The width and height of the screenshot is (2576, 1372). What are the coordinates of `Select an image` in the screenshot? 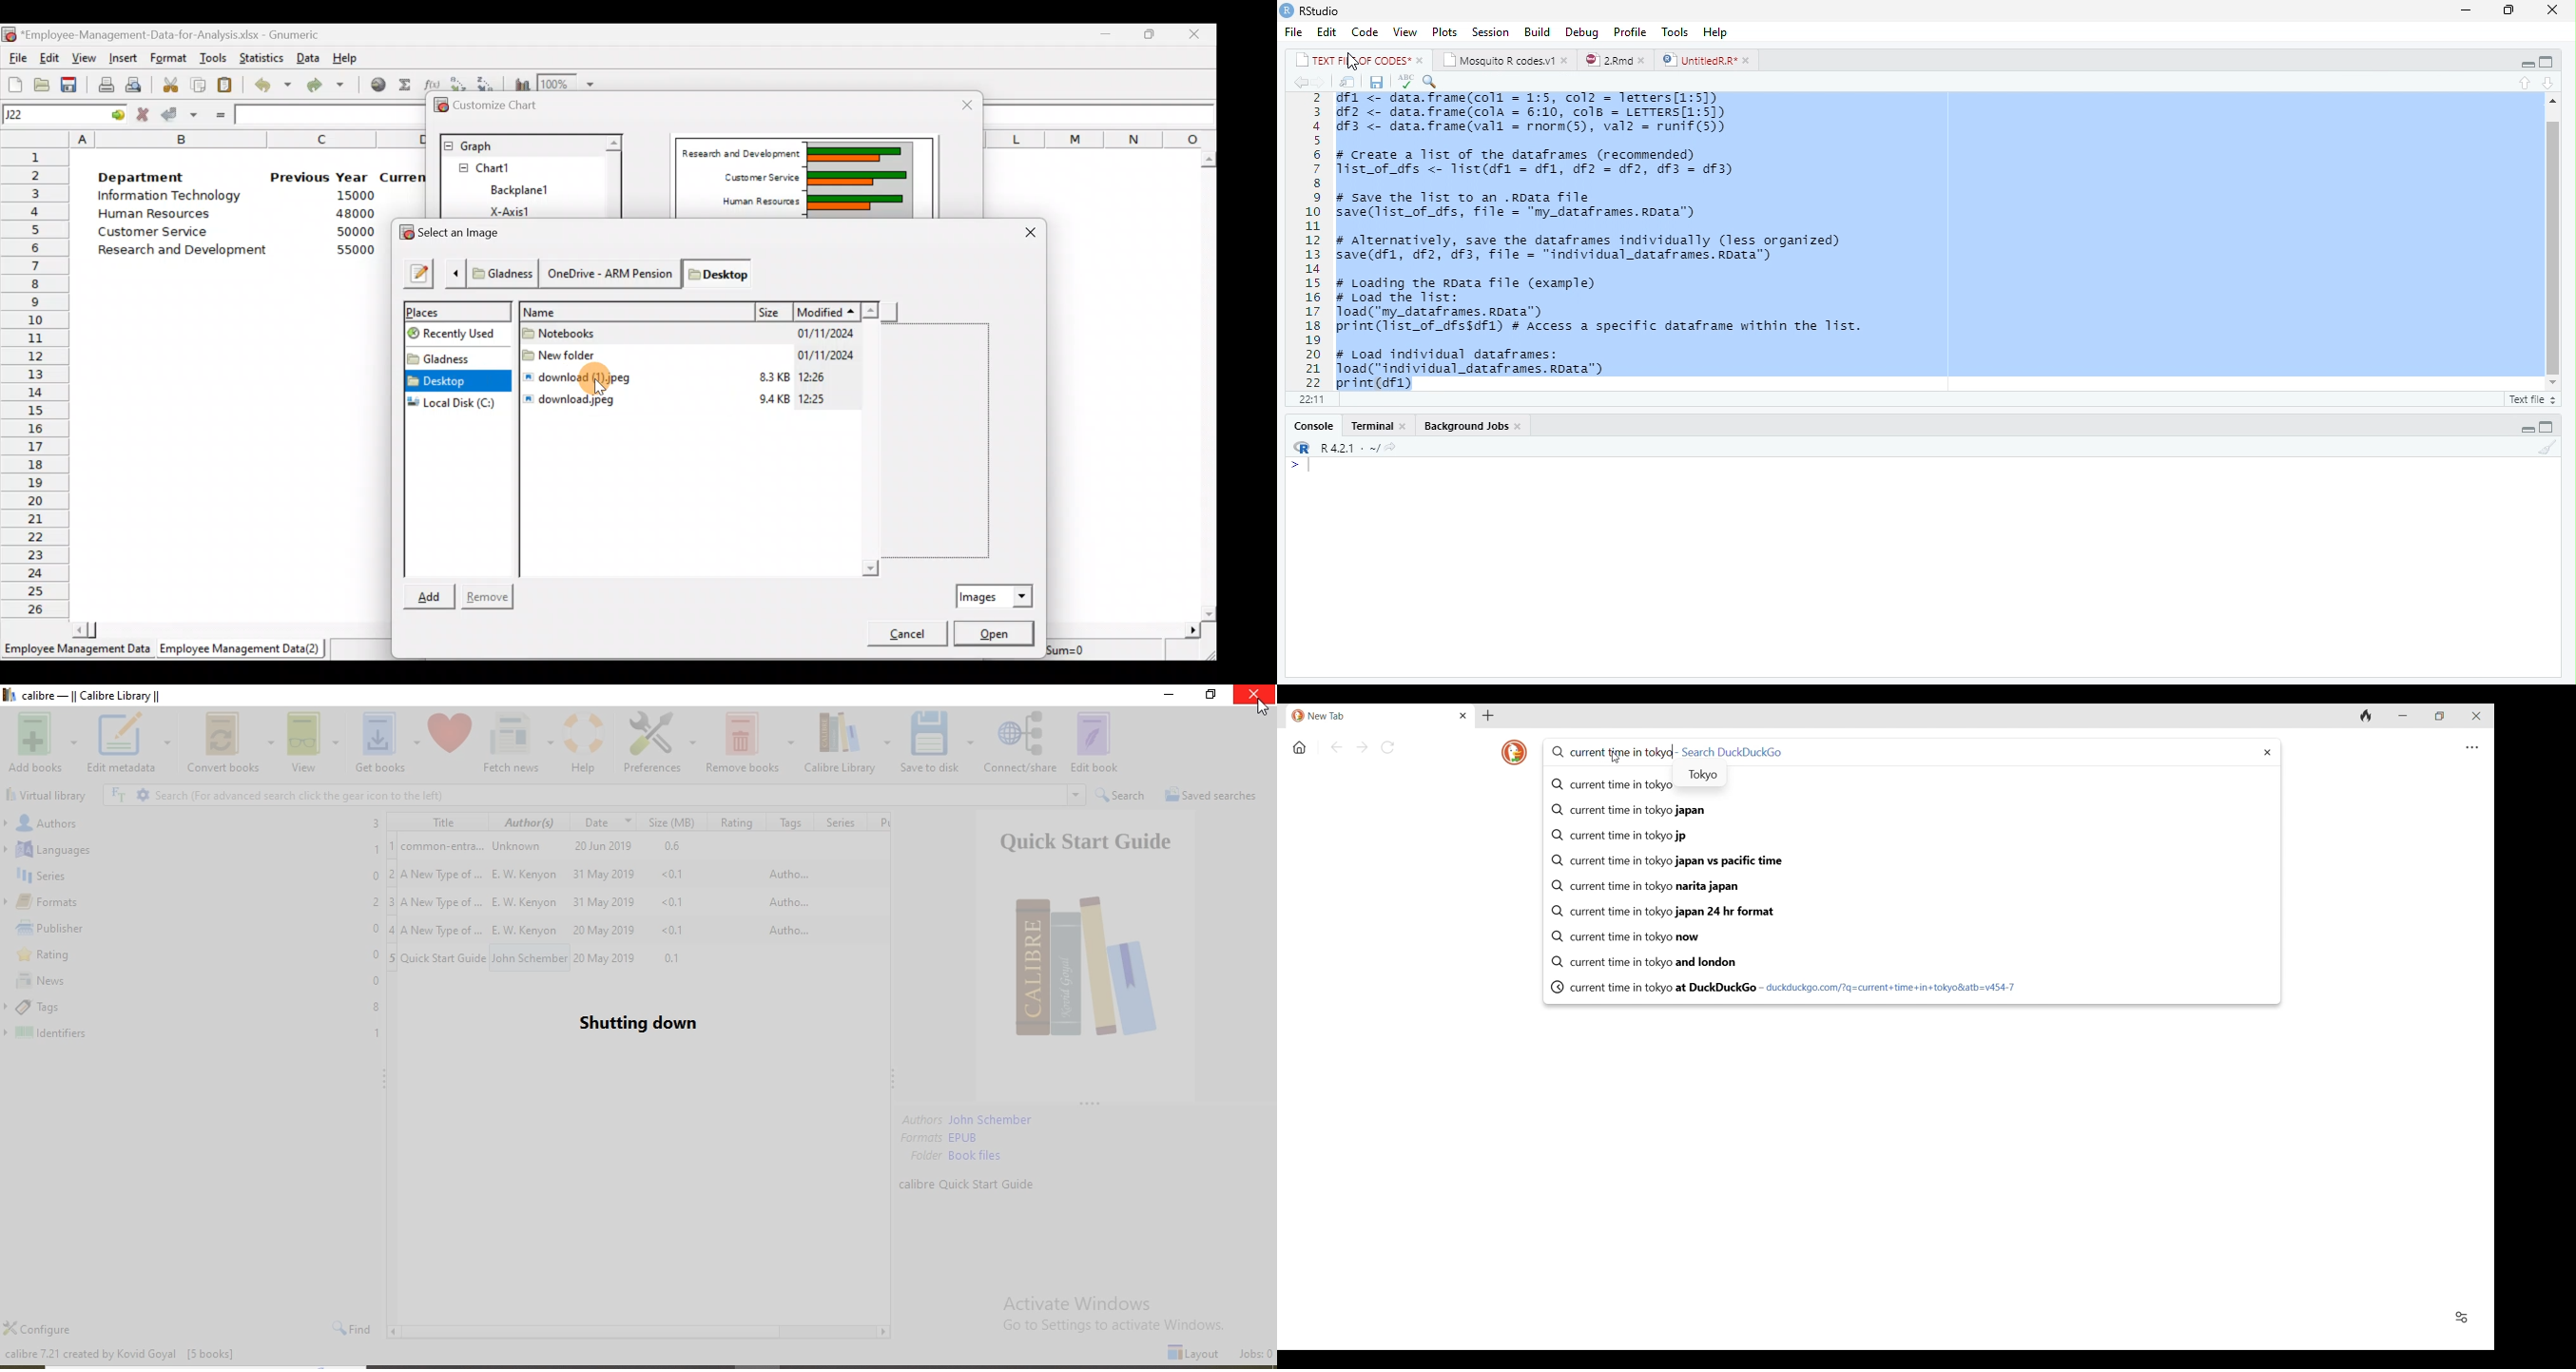 It's located at (455, 232).